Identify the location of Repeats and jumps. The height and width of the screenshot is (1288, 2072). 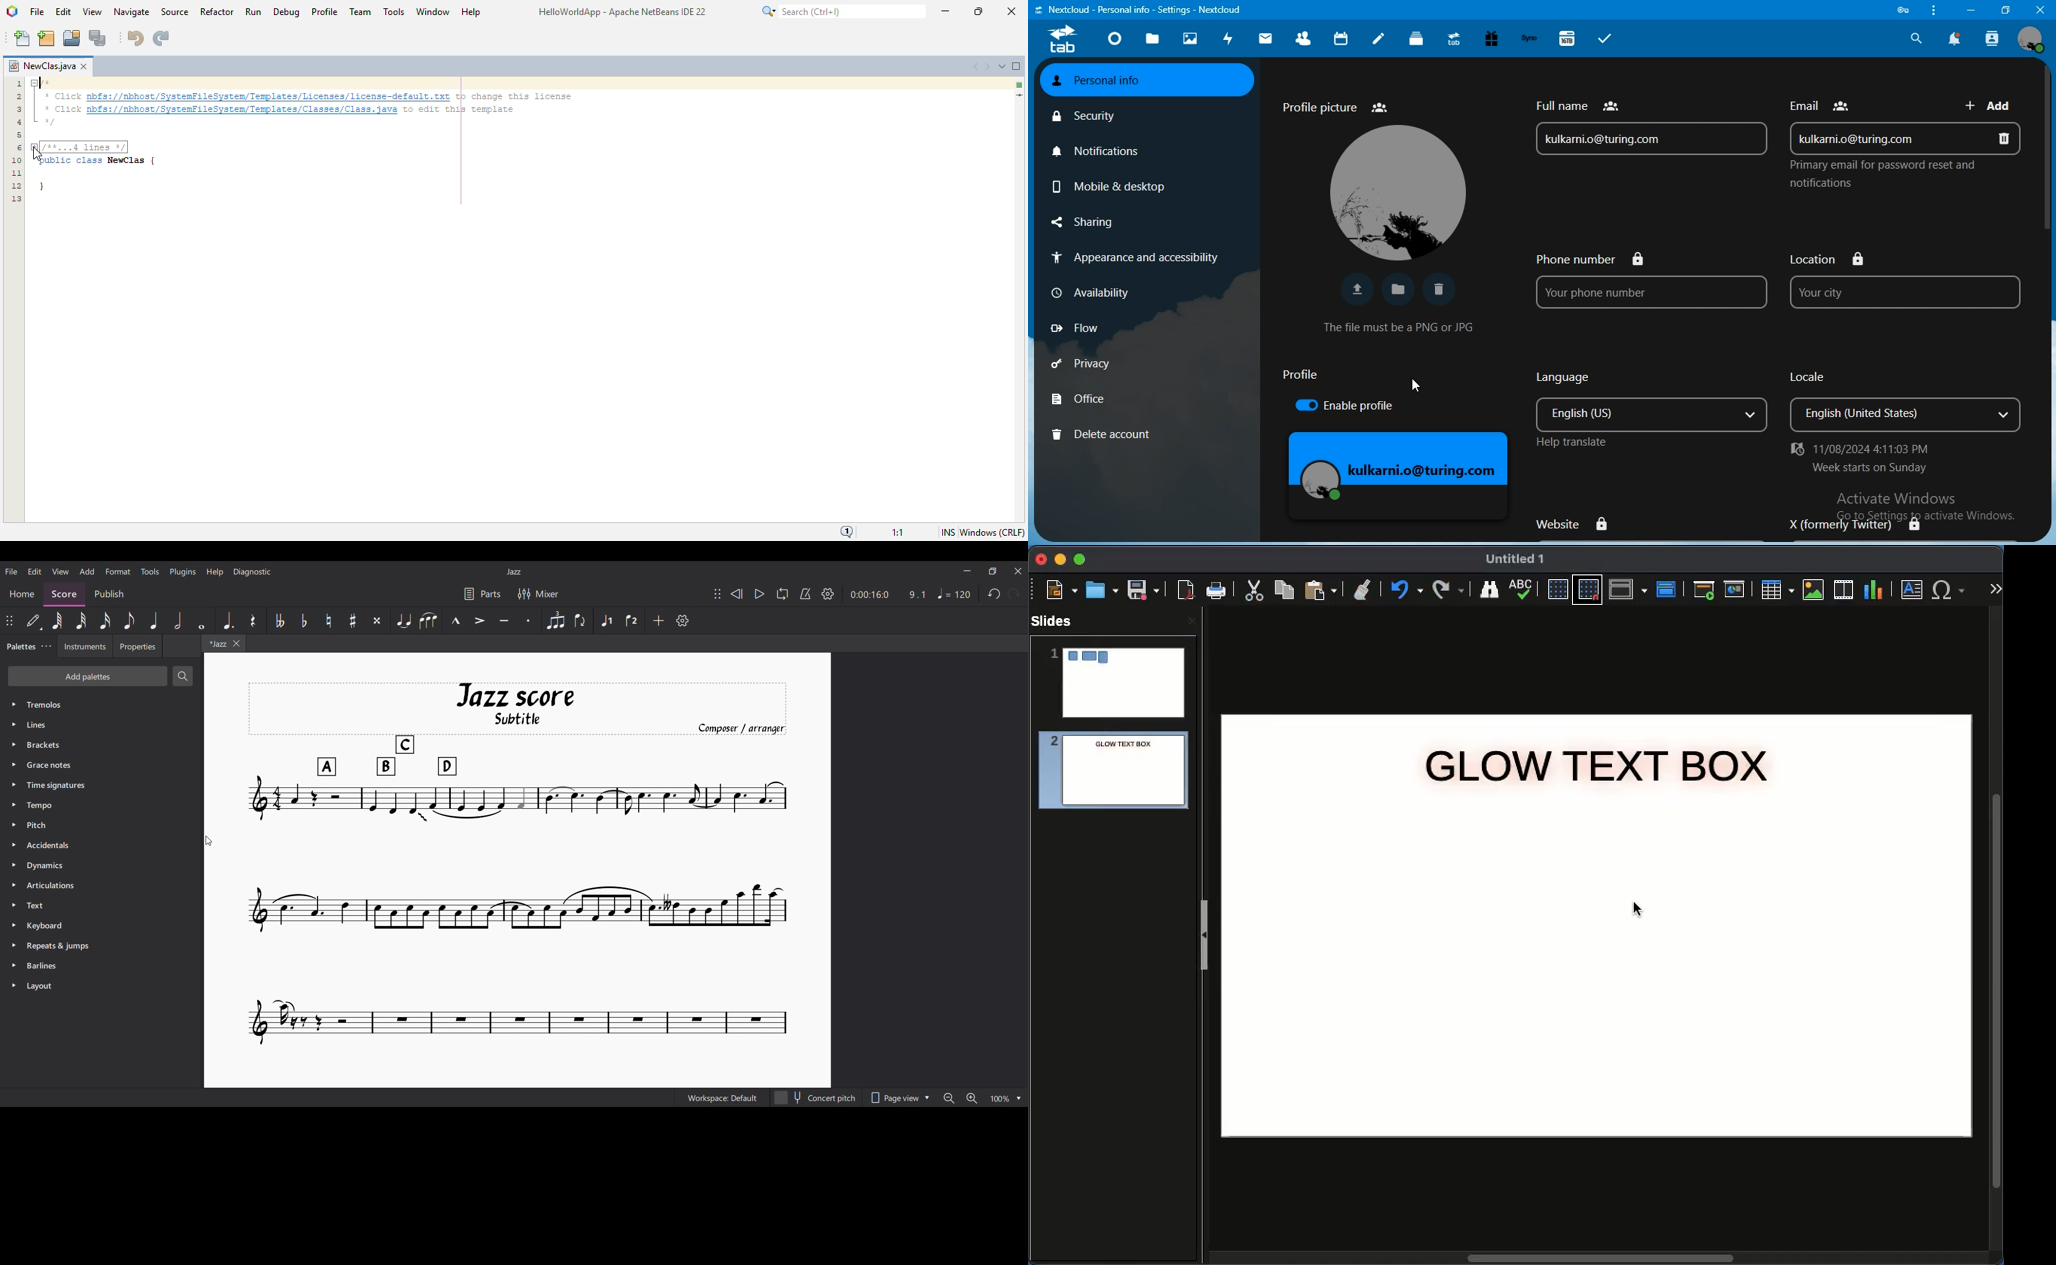
(102, 946).